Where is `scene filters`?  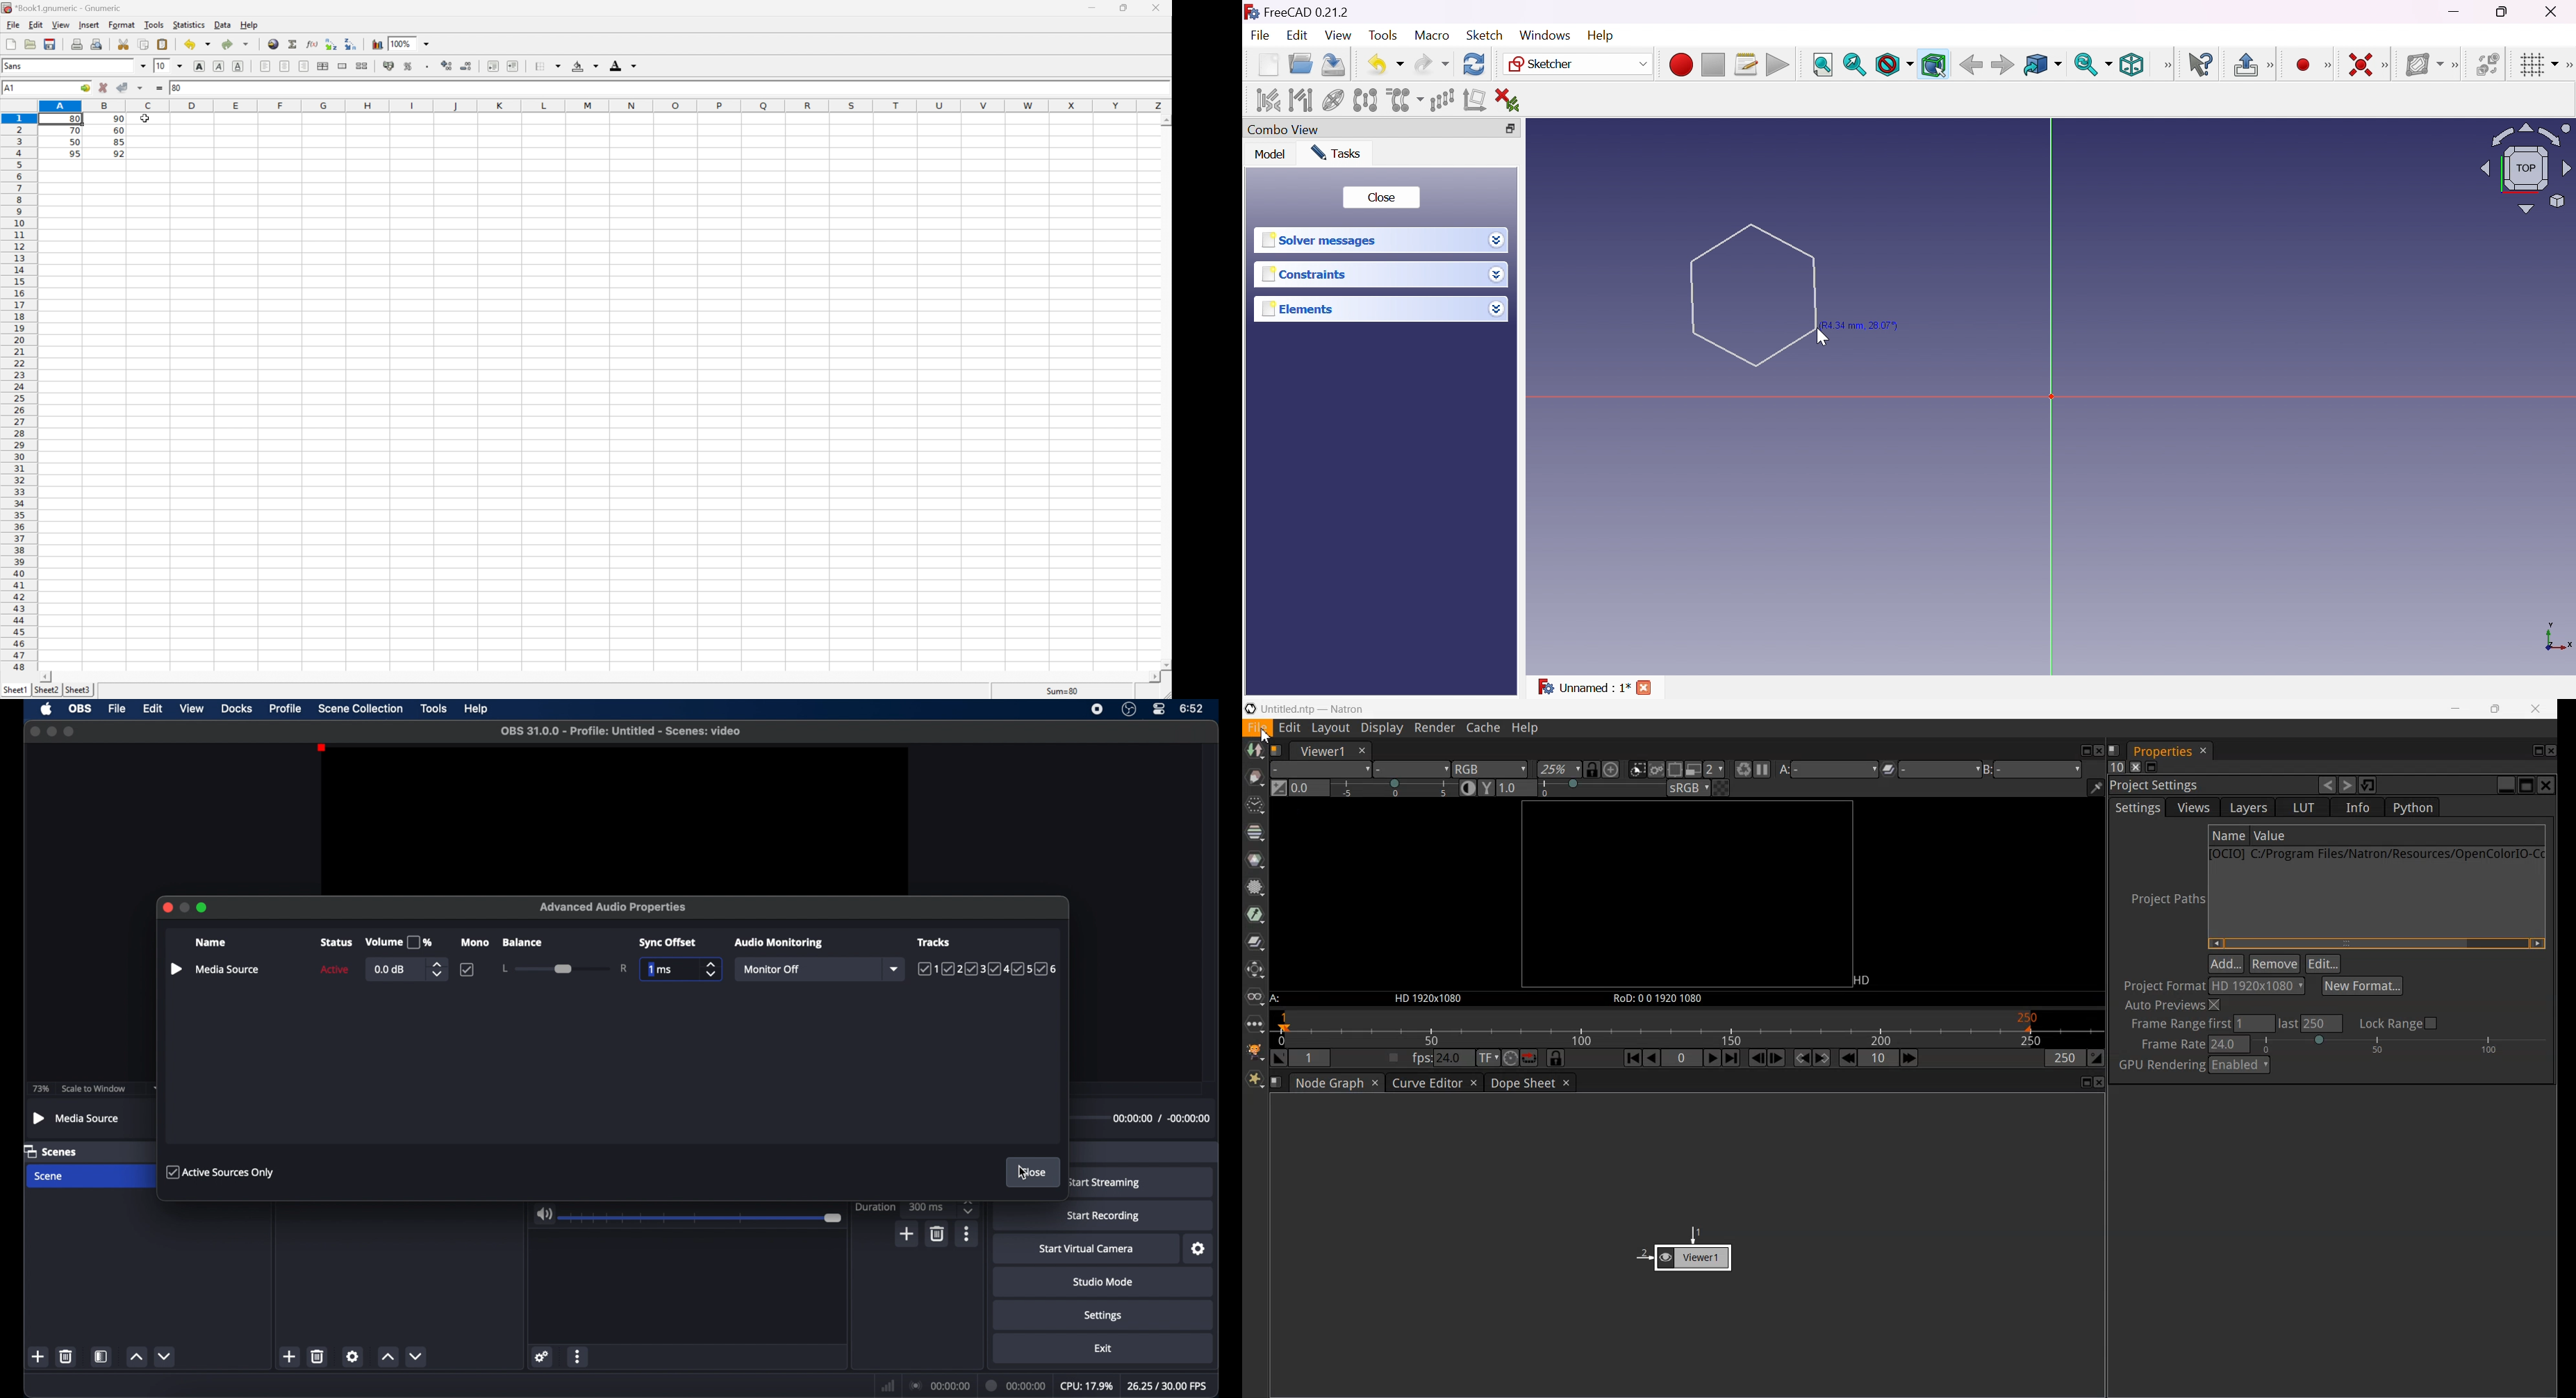 scene filters is located at coordinates (102, 1356).